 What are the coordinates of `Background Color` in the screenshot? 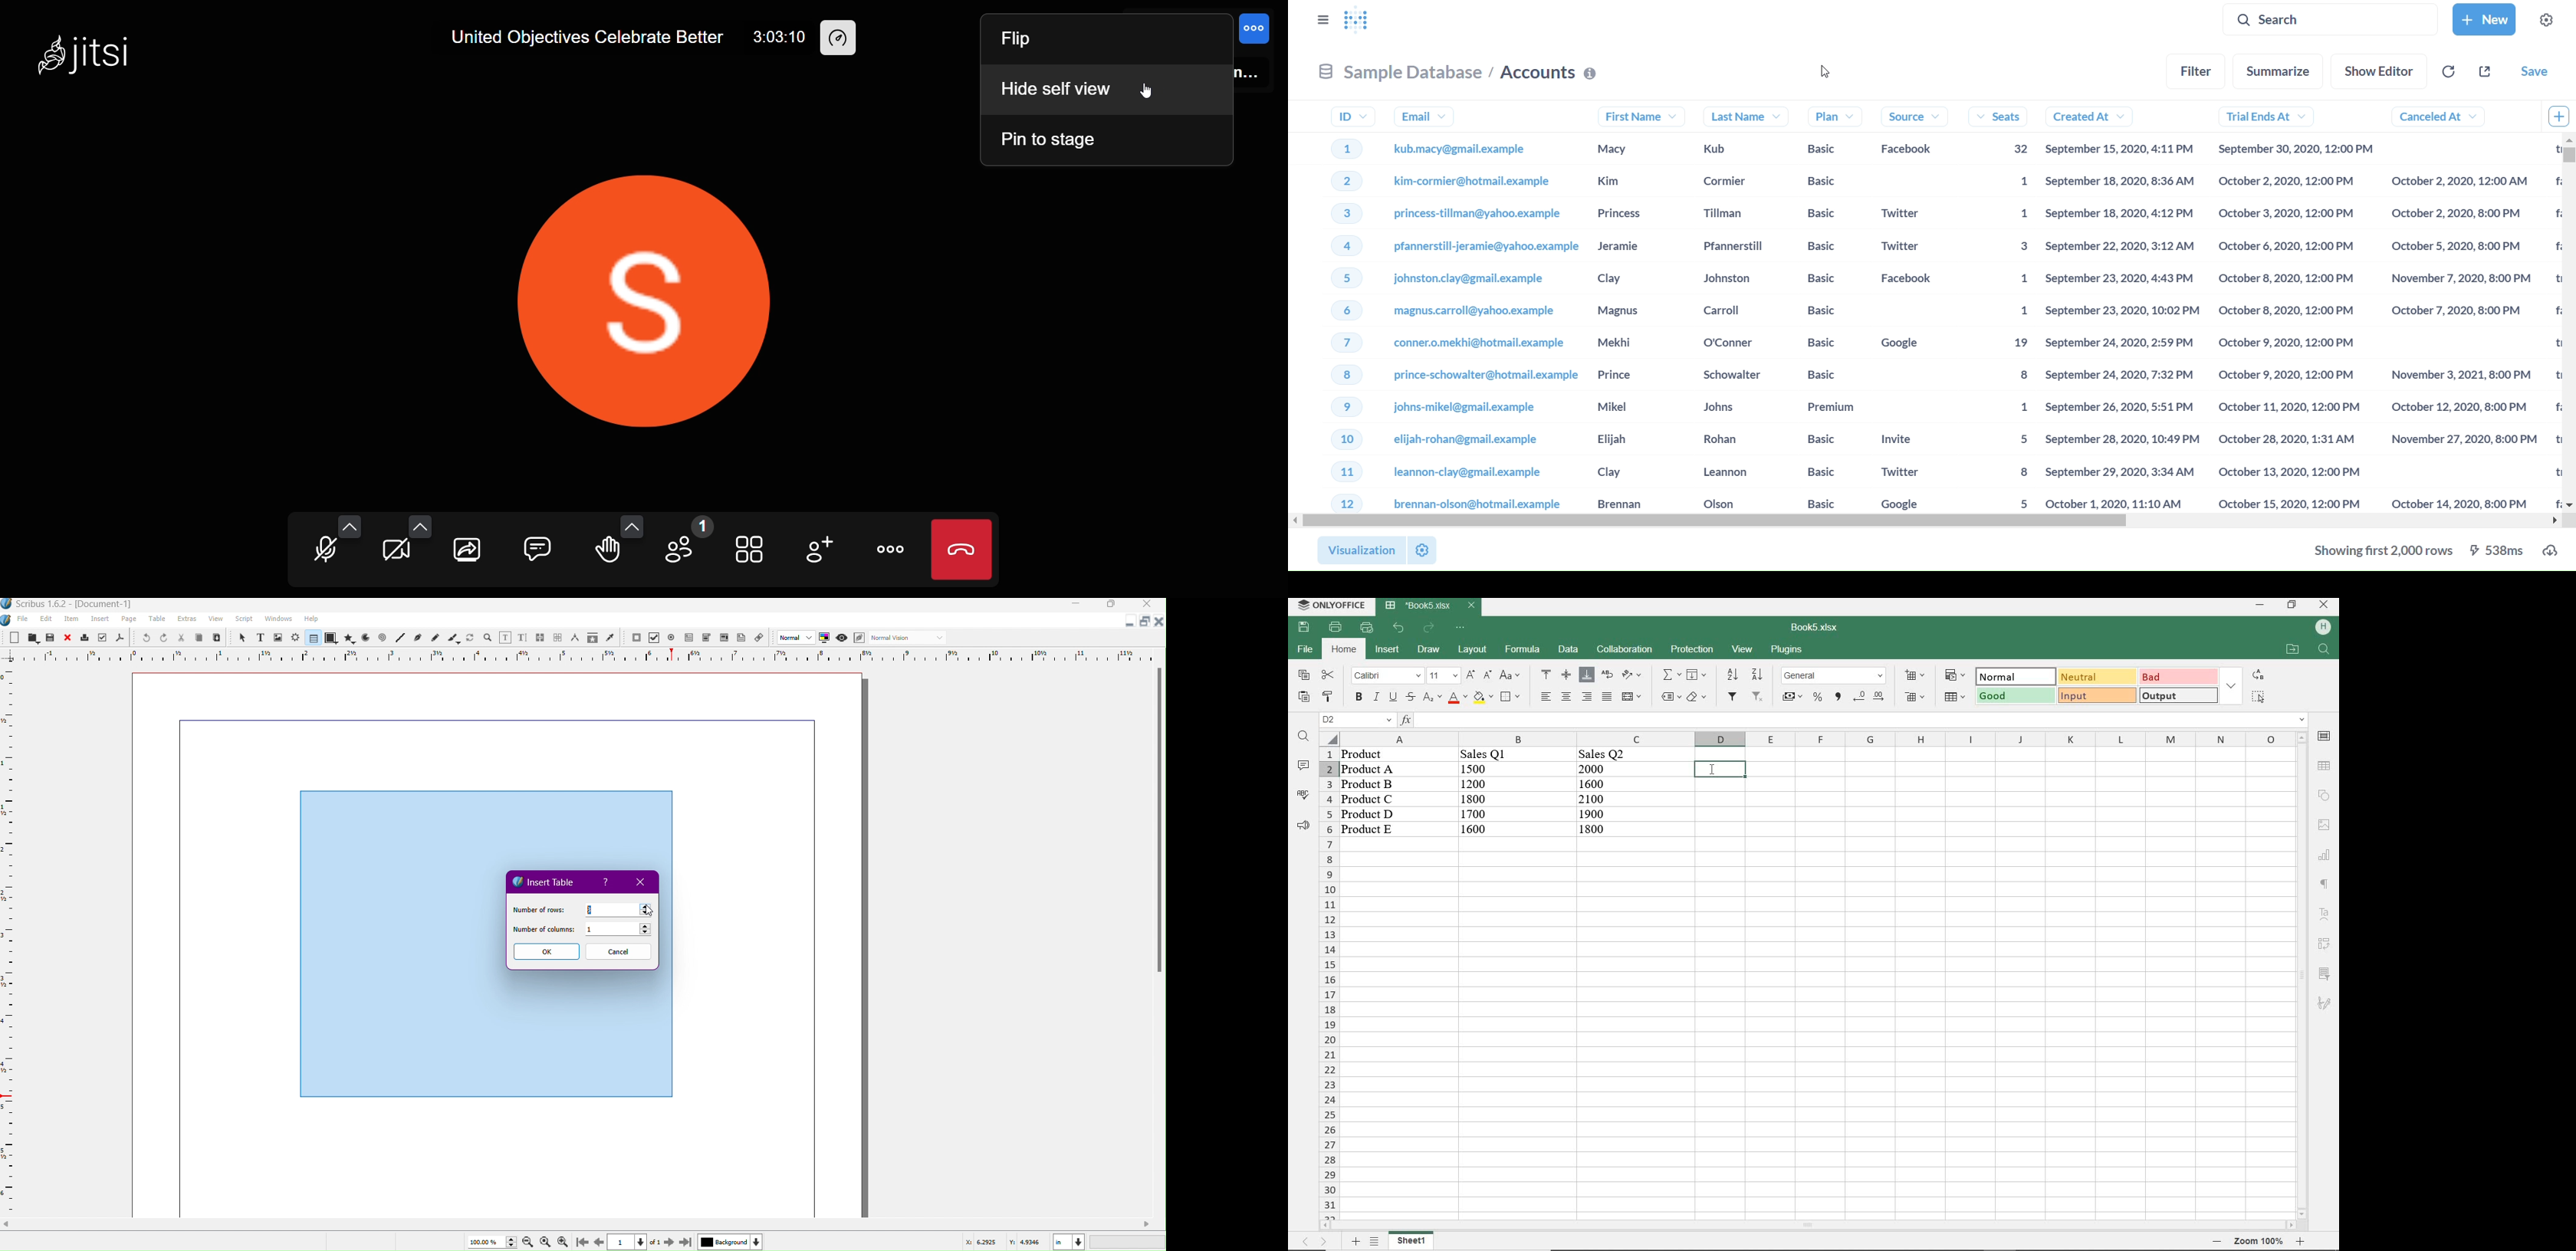 It's located at (729, 1241).